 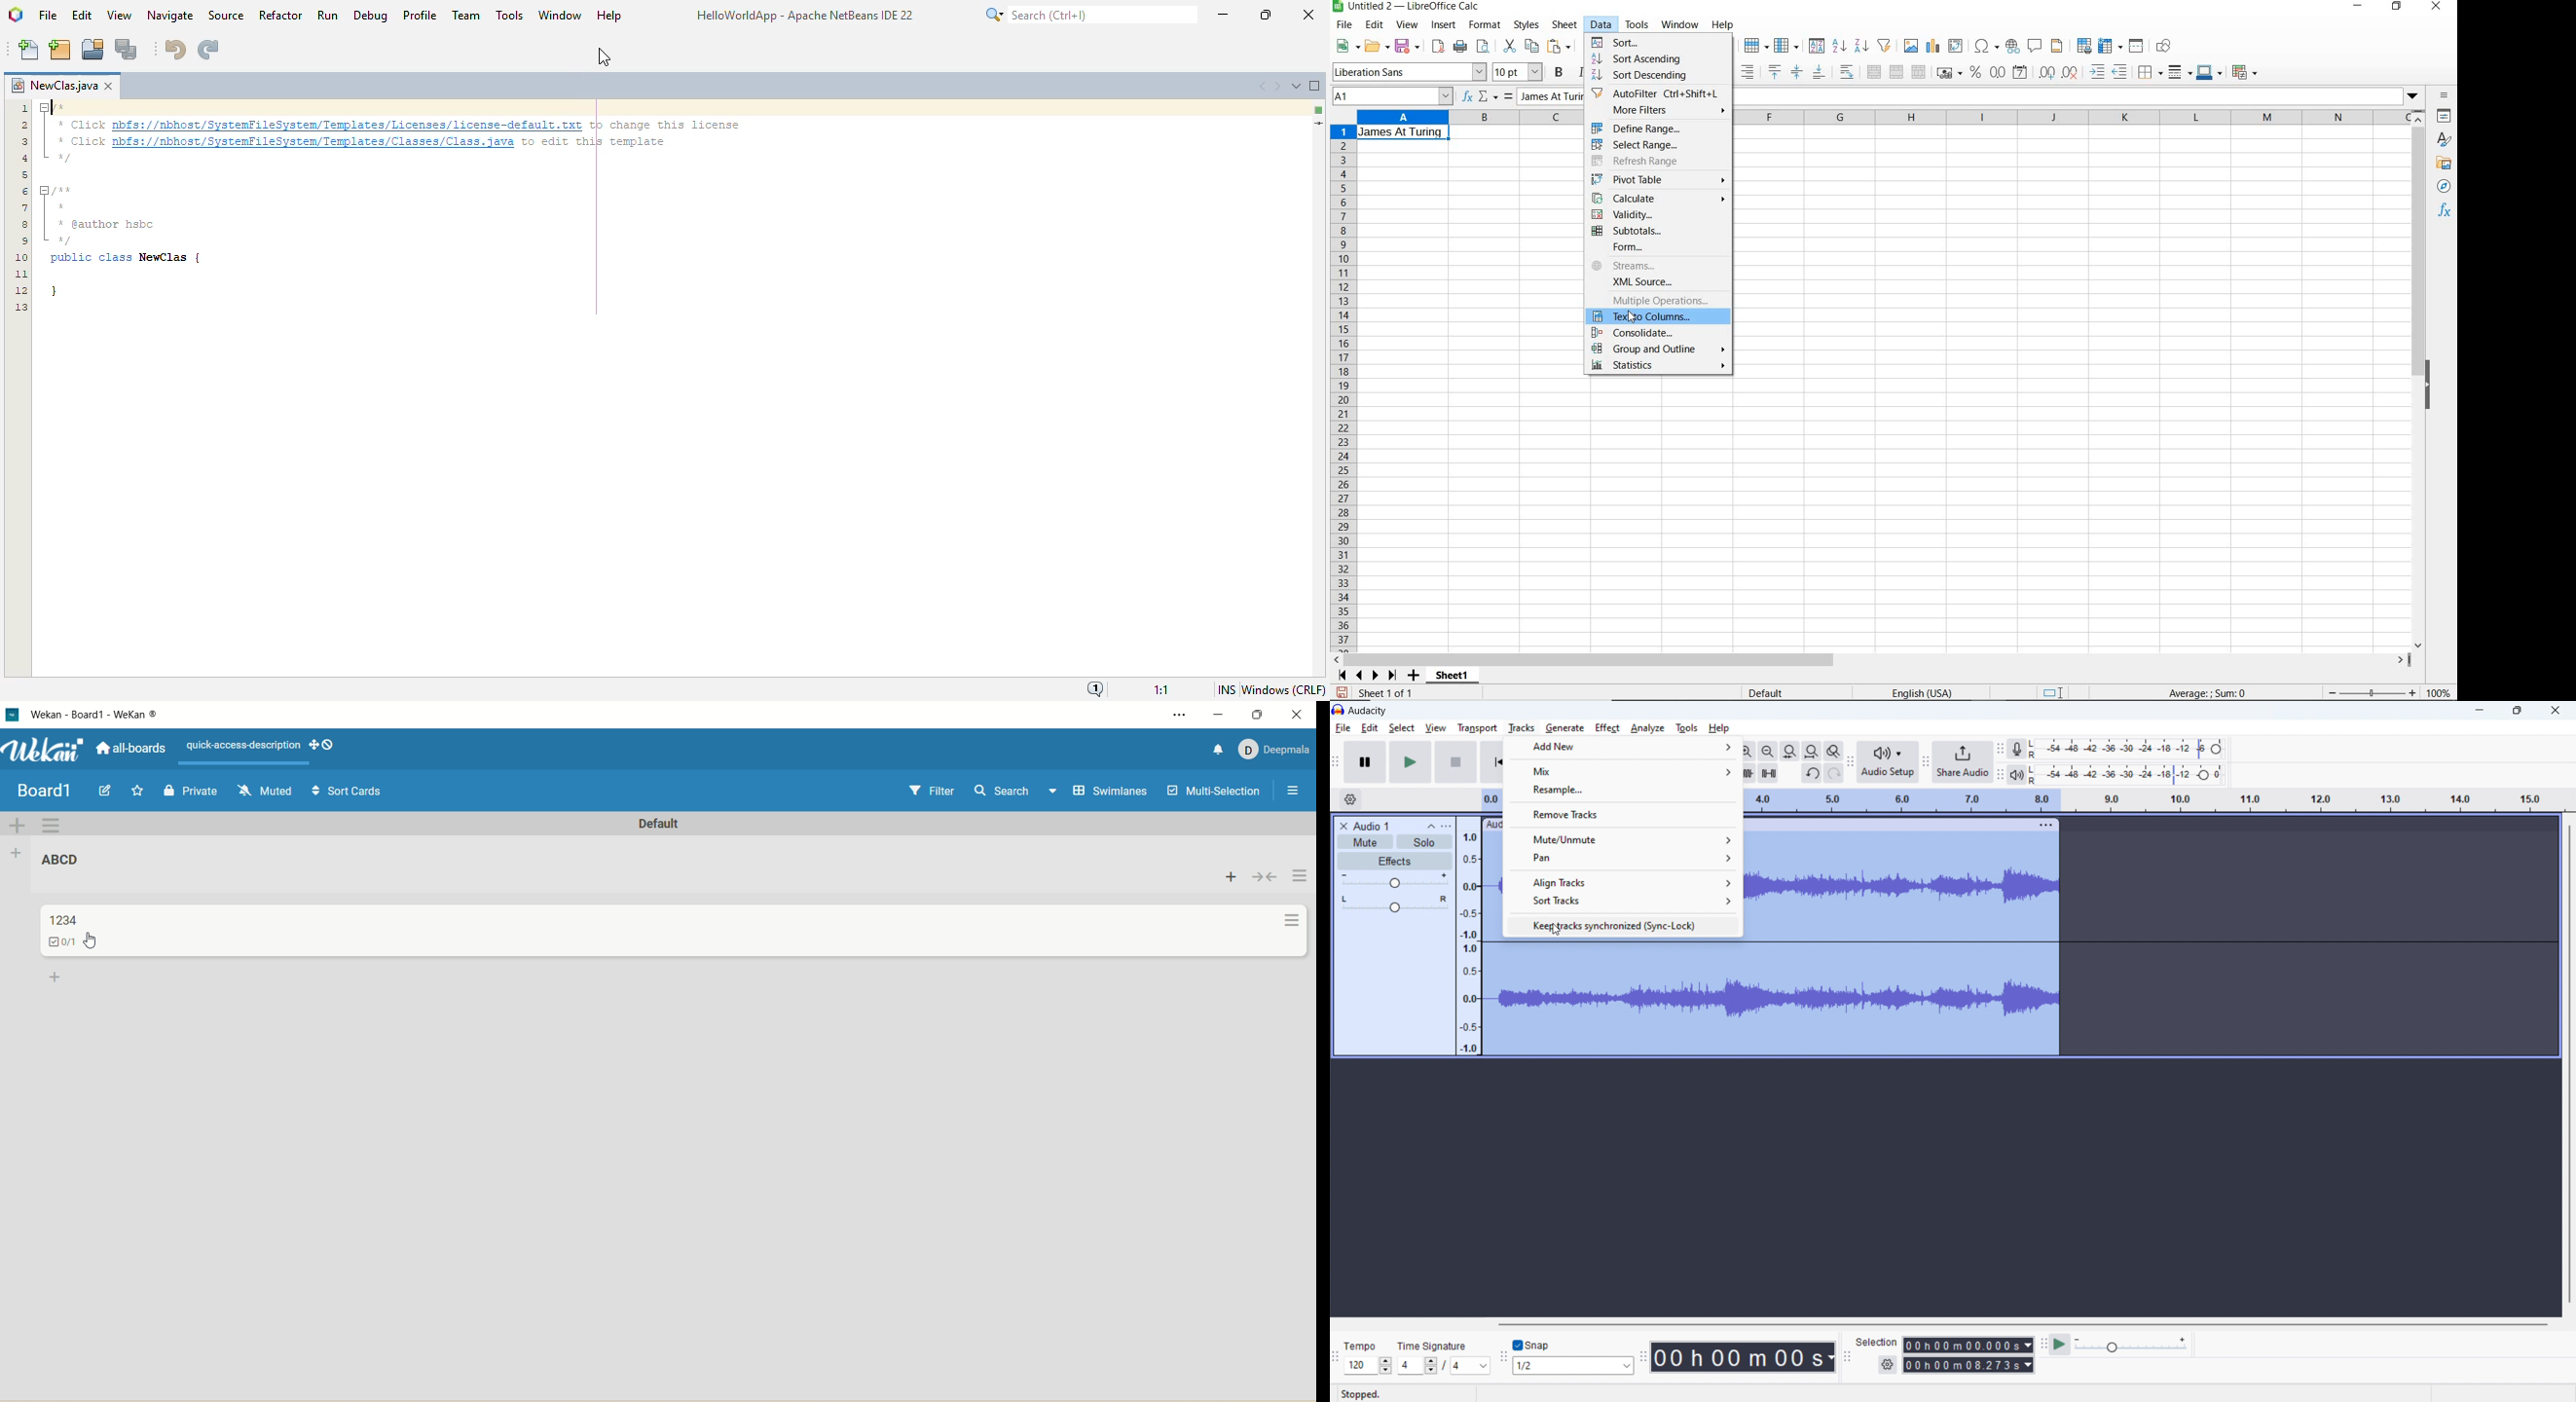 What do you see at coordinates (1658, 215) in the screenshot?
I see `validity` at bounding box center [1658, 215].